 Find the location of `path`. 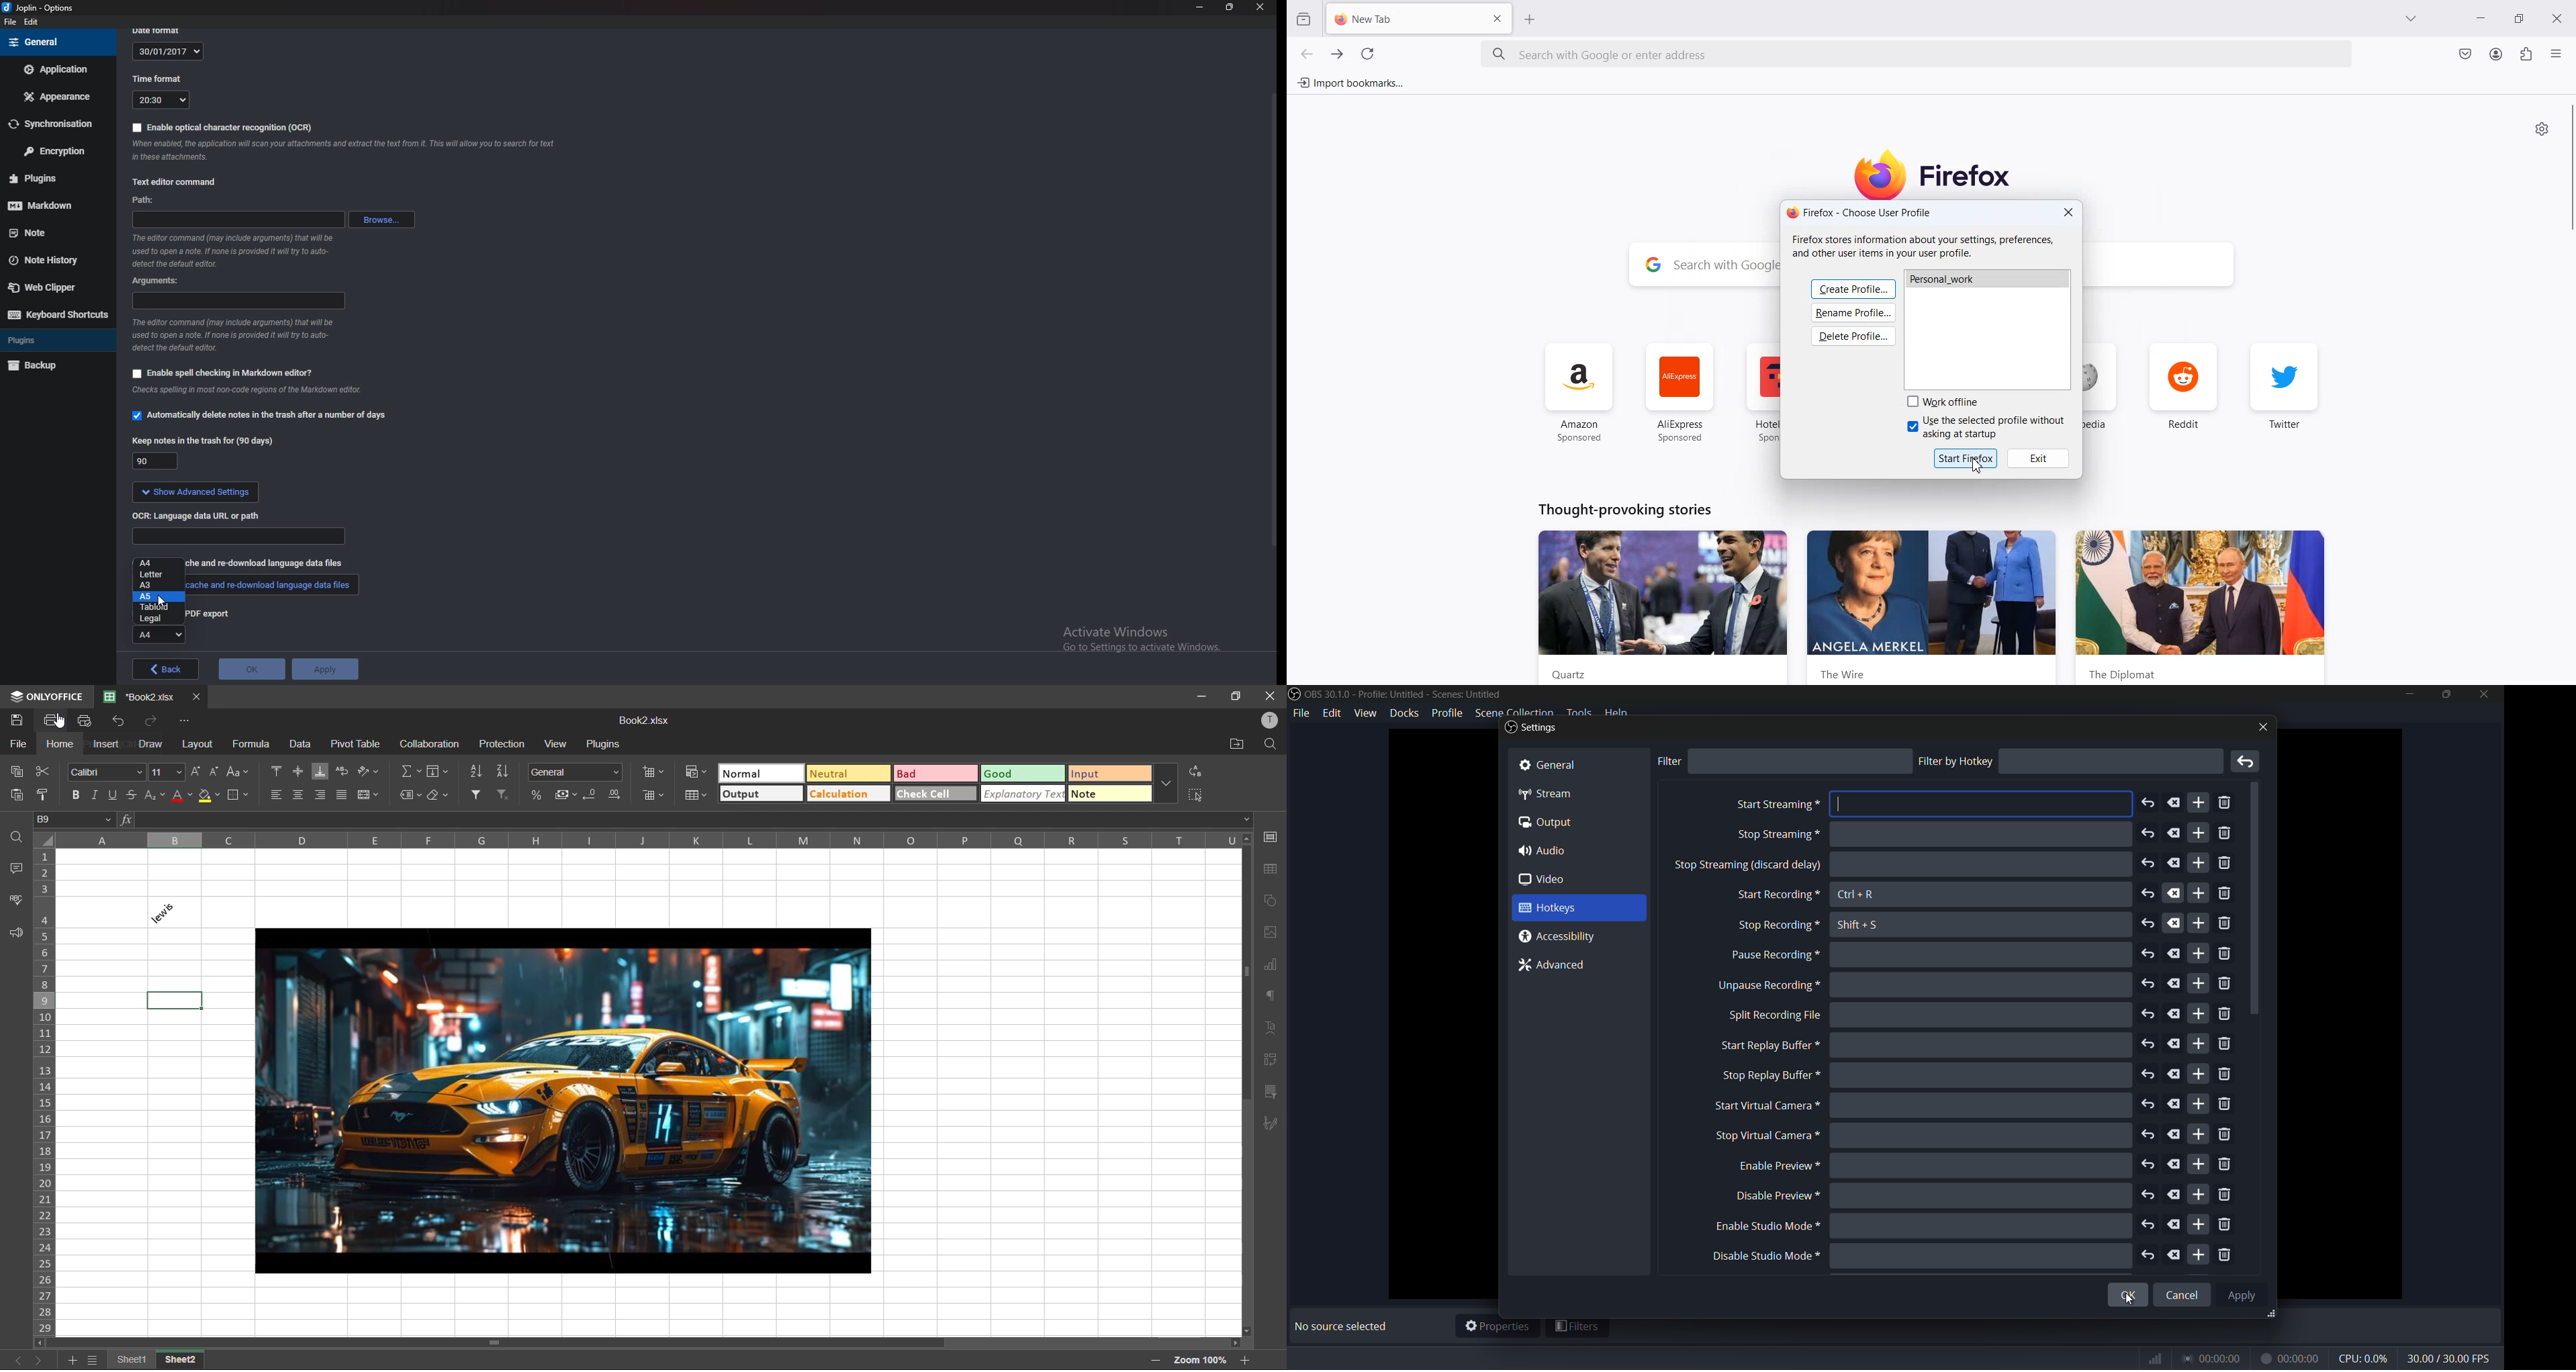

path is located at coordinates (238, 221).